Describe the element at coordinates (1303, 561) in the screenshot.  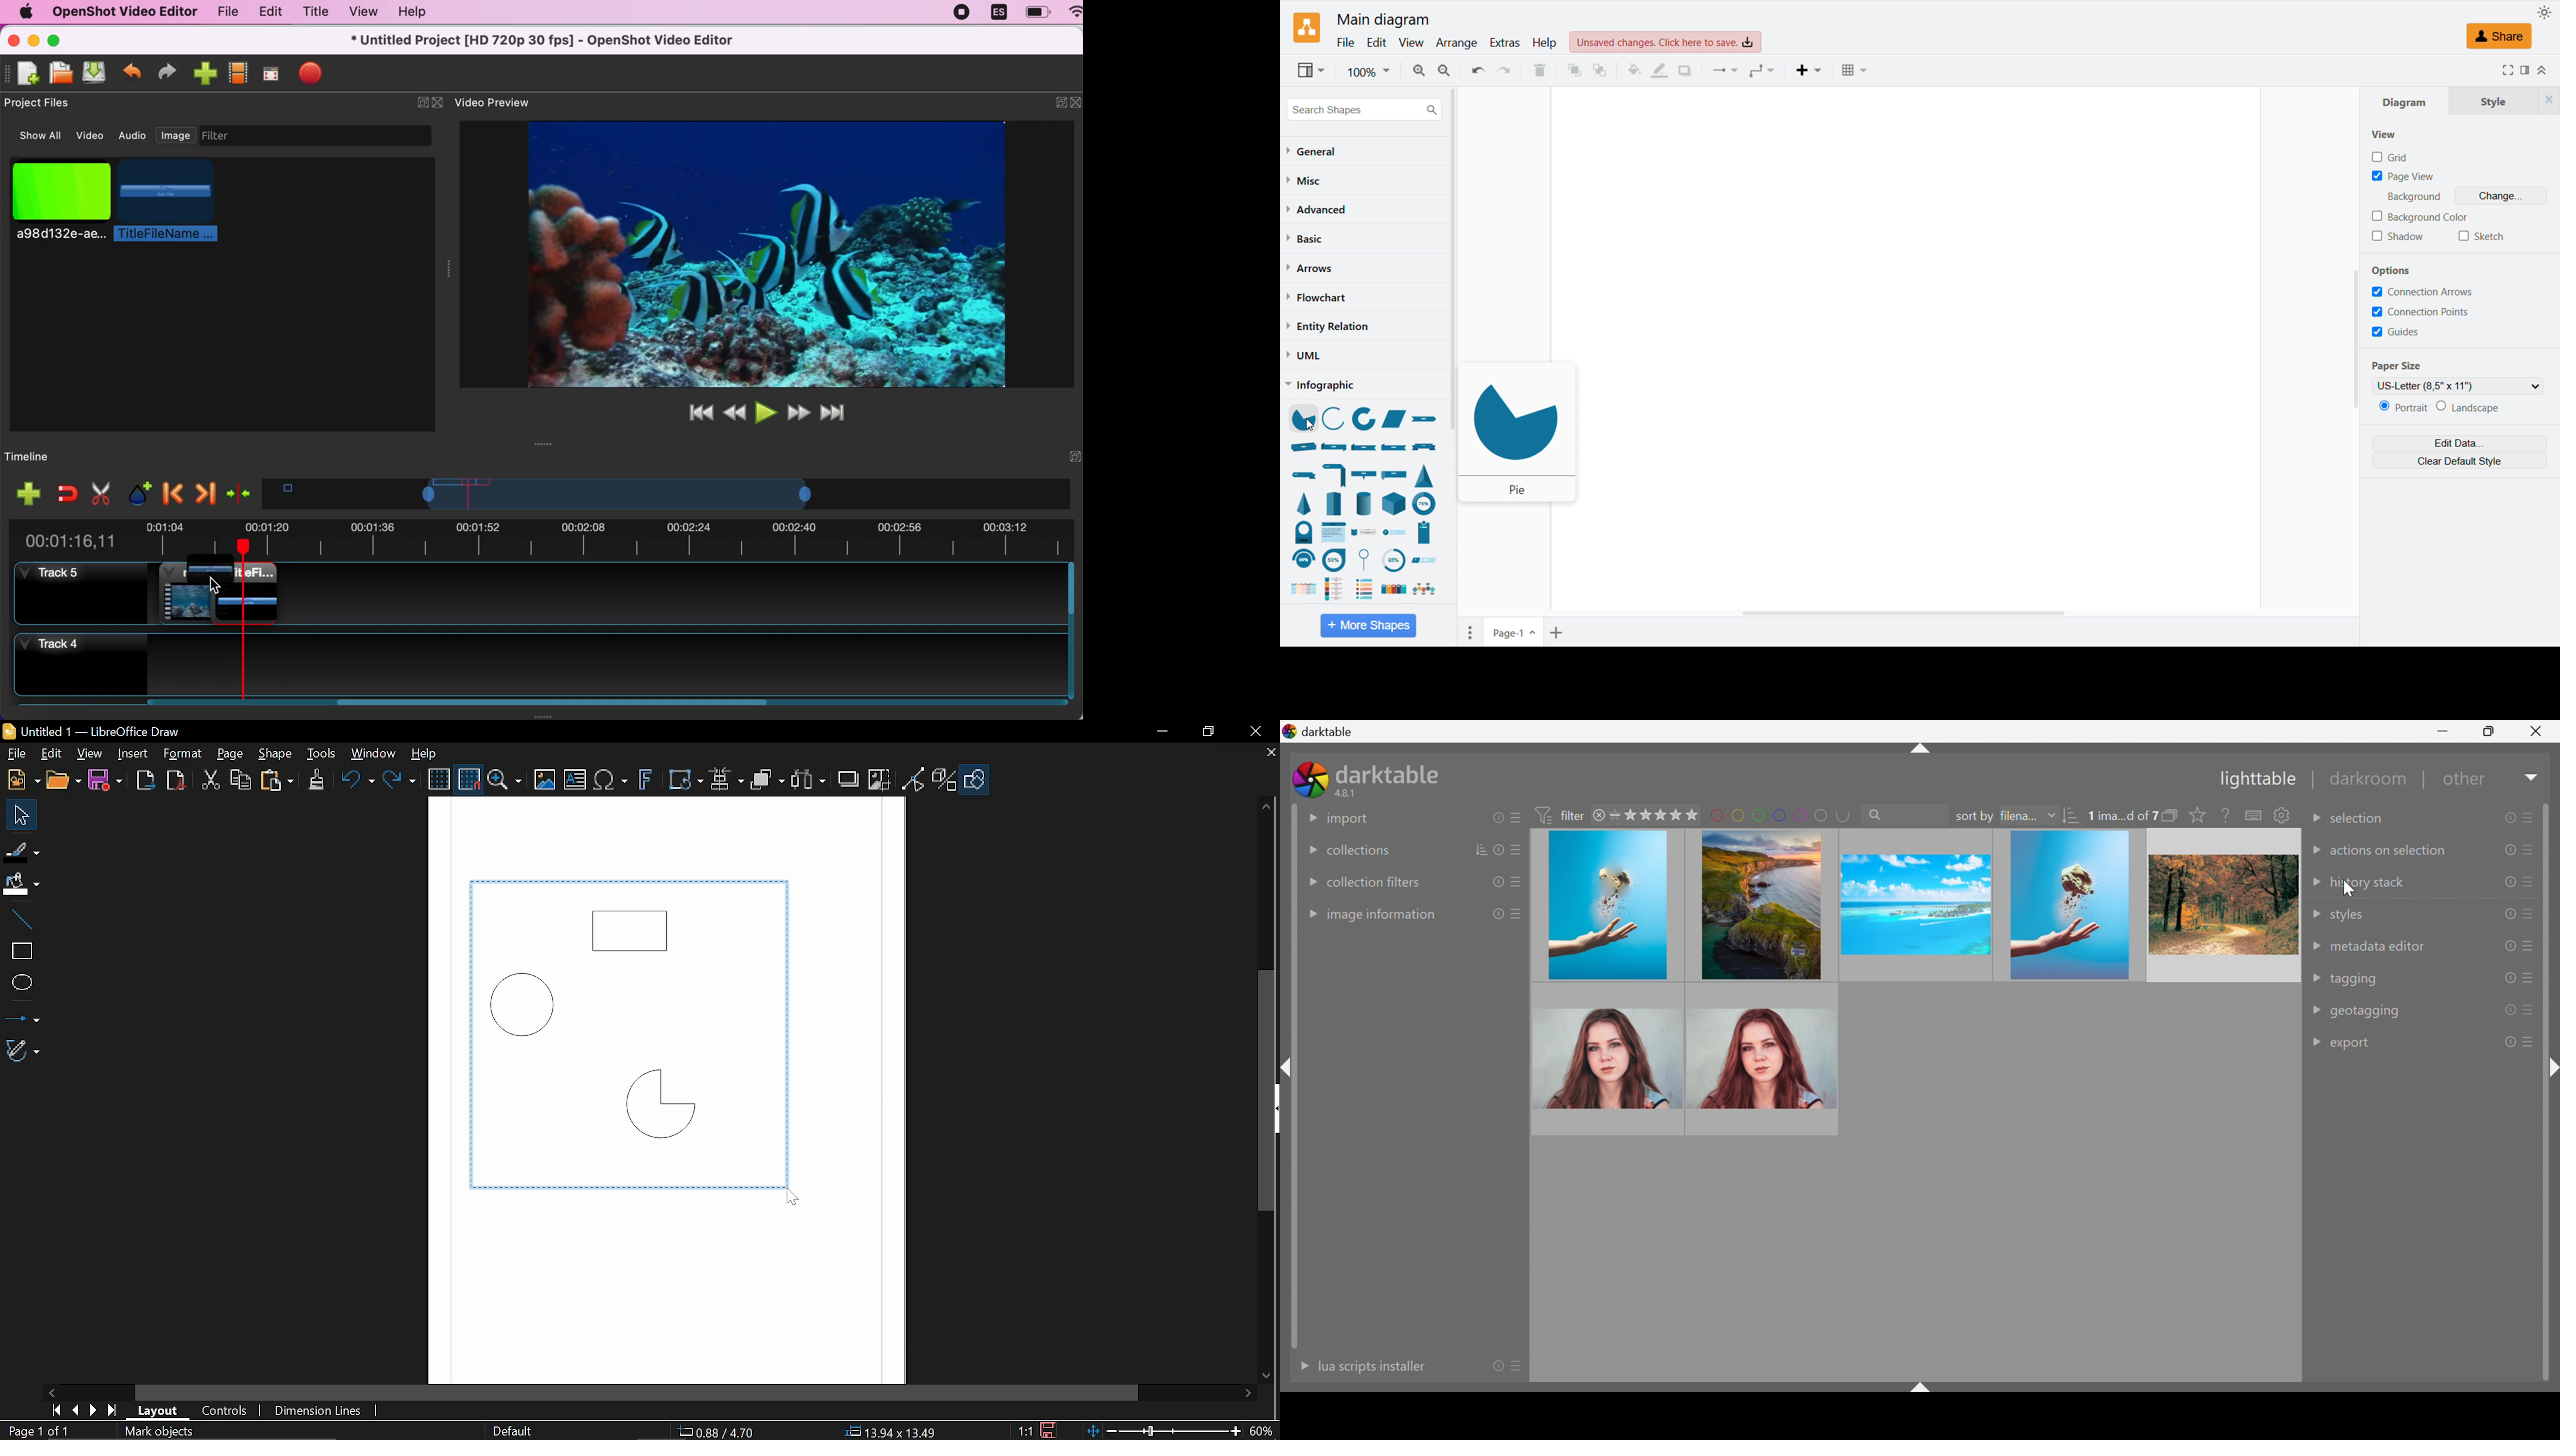
I see `bending arch` at that location.